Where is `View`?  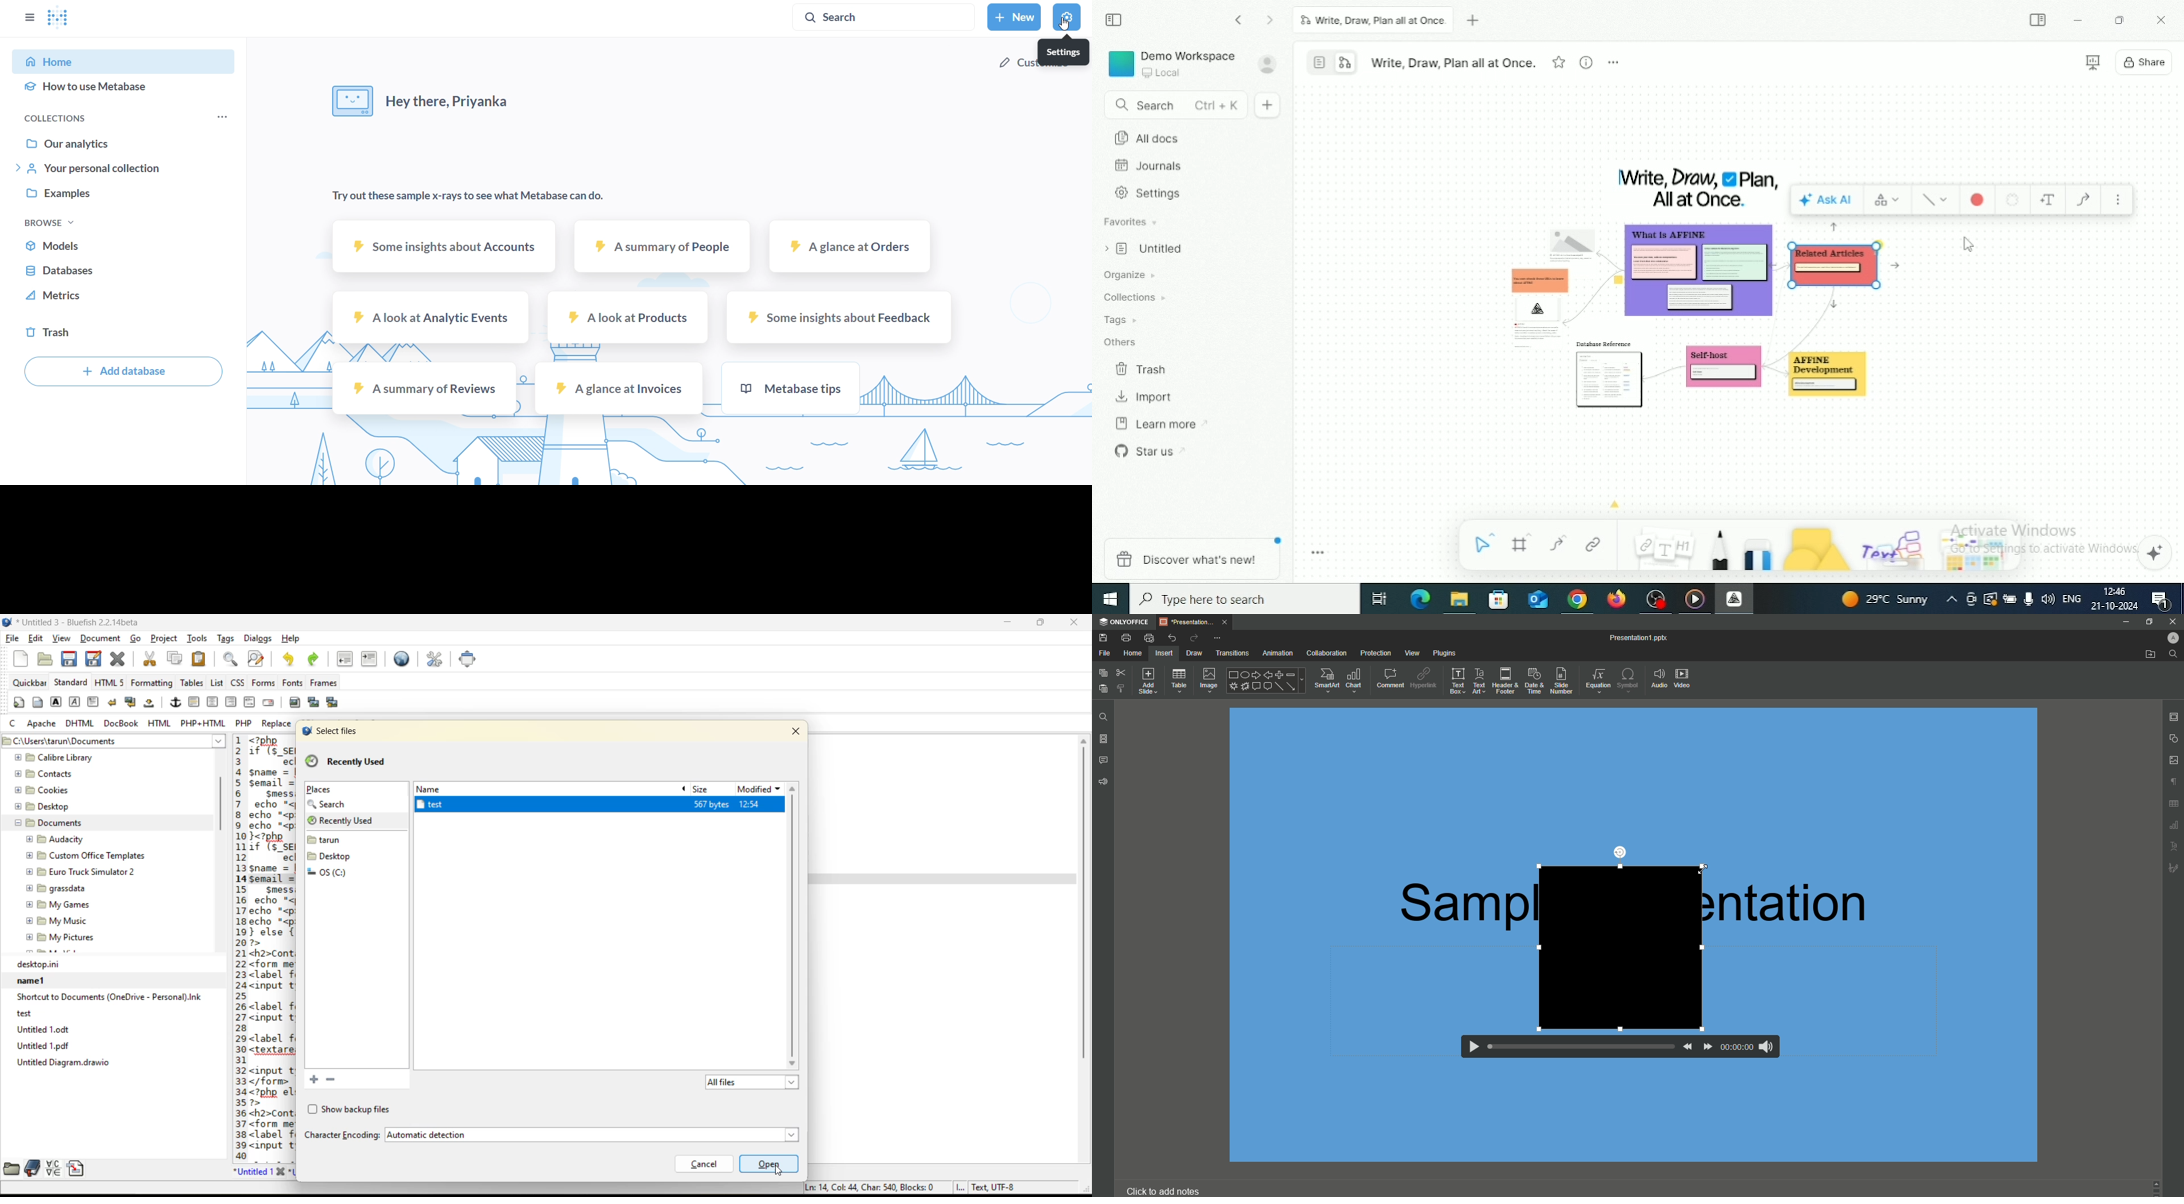 View is located at coordinates (1413, 653).